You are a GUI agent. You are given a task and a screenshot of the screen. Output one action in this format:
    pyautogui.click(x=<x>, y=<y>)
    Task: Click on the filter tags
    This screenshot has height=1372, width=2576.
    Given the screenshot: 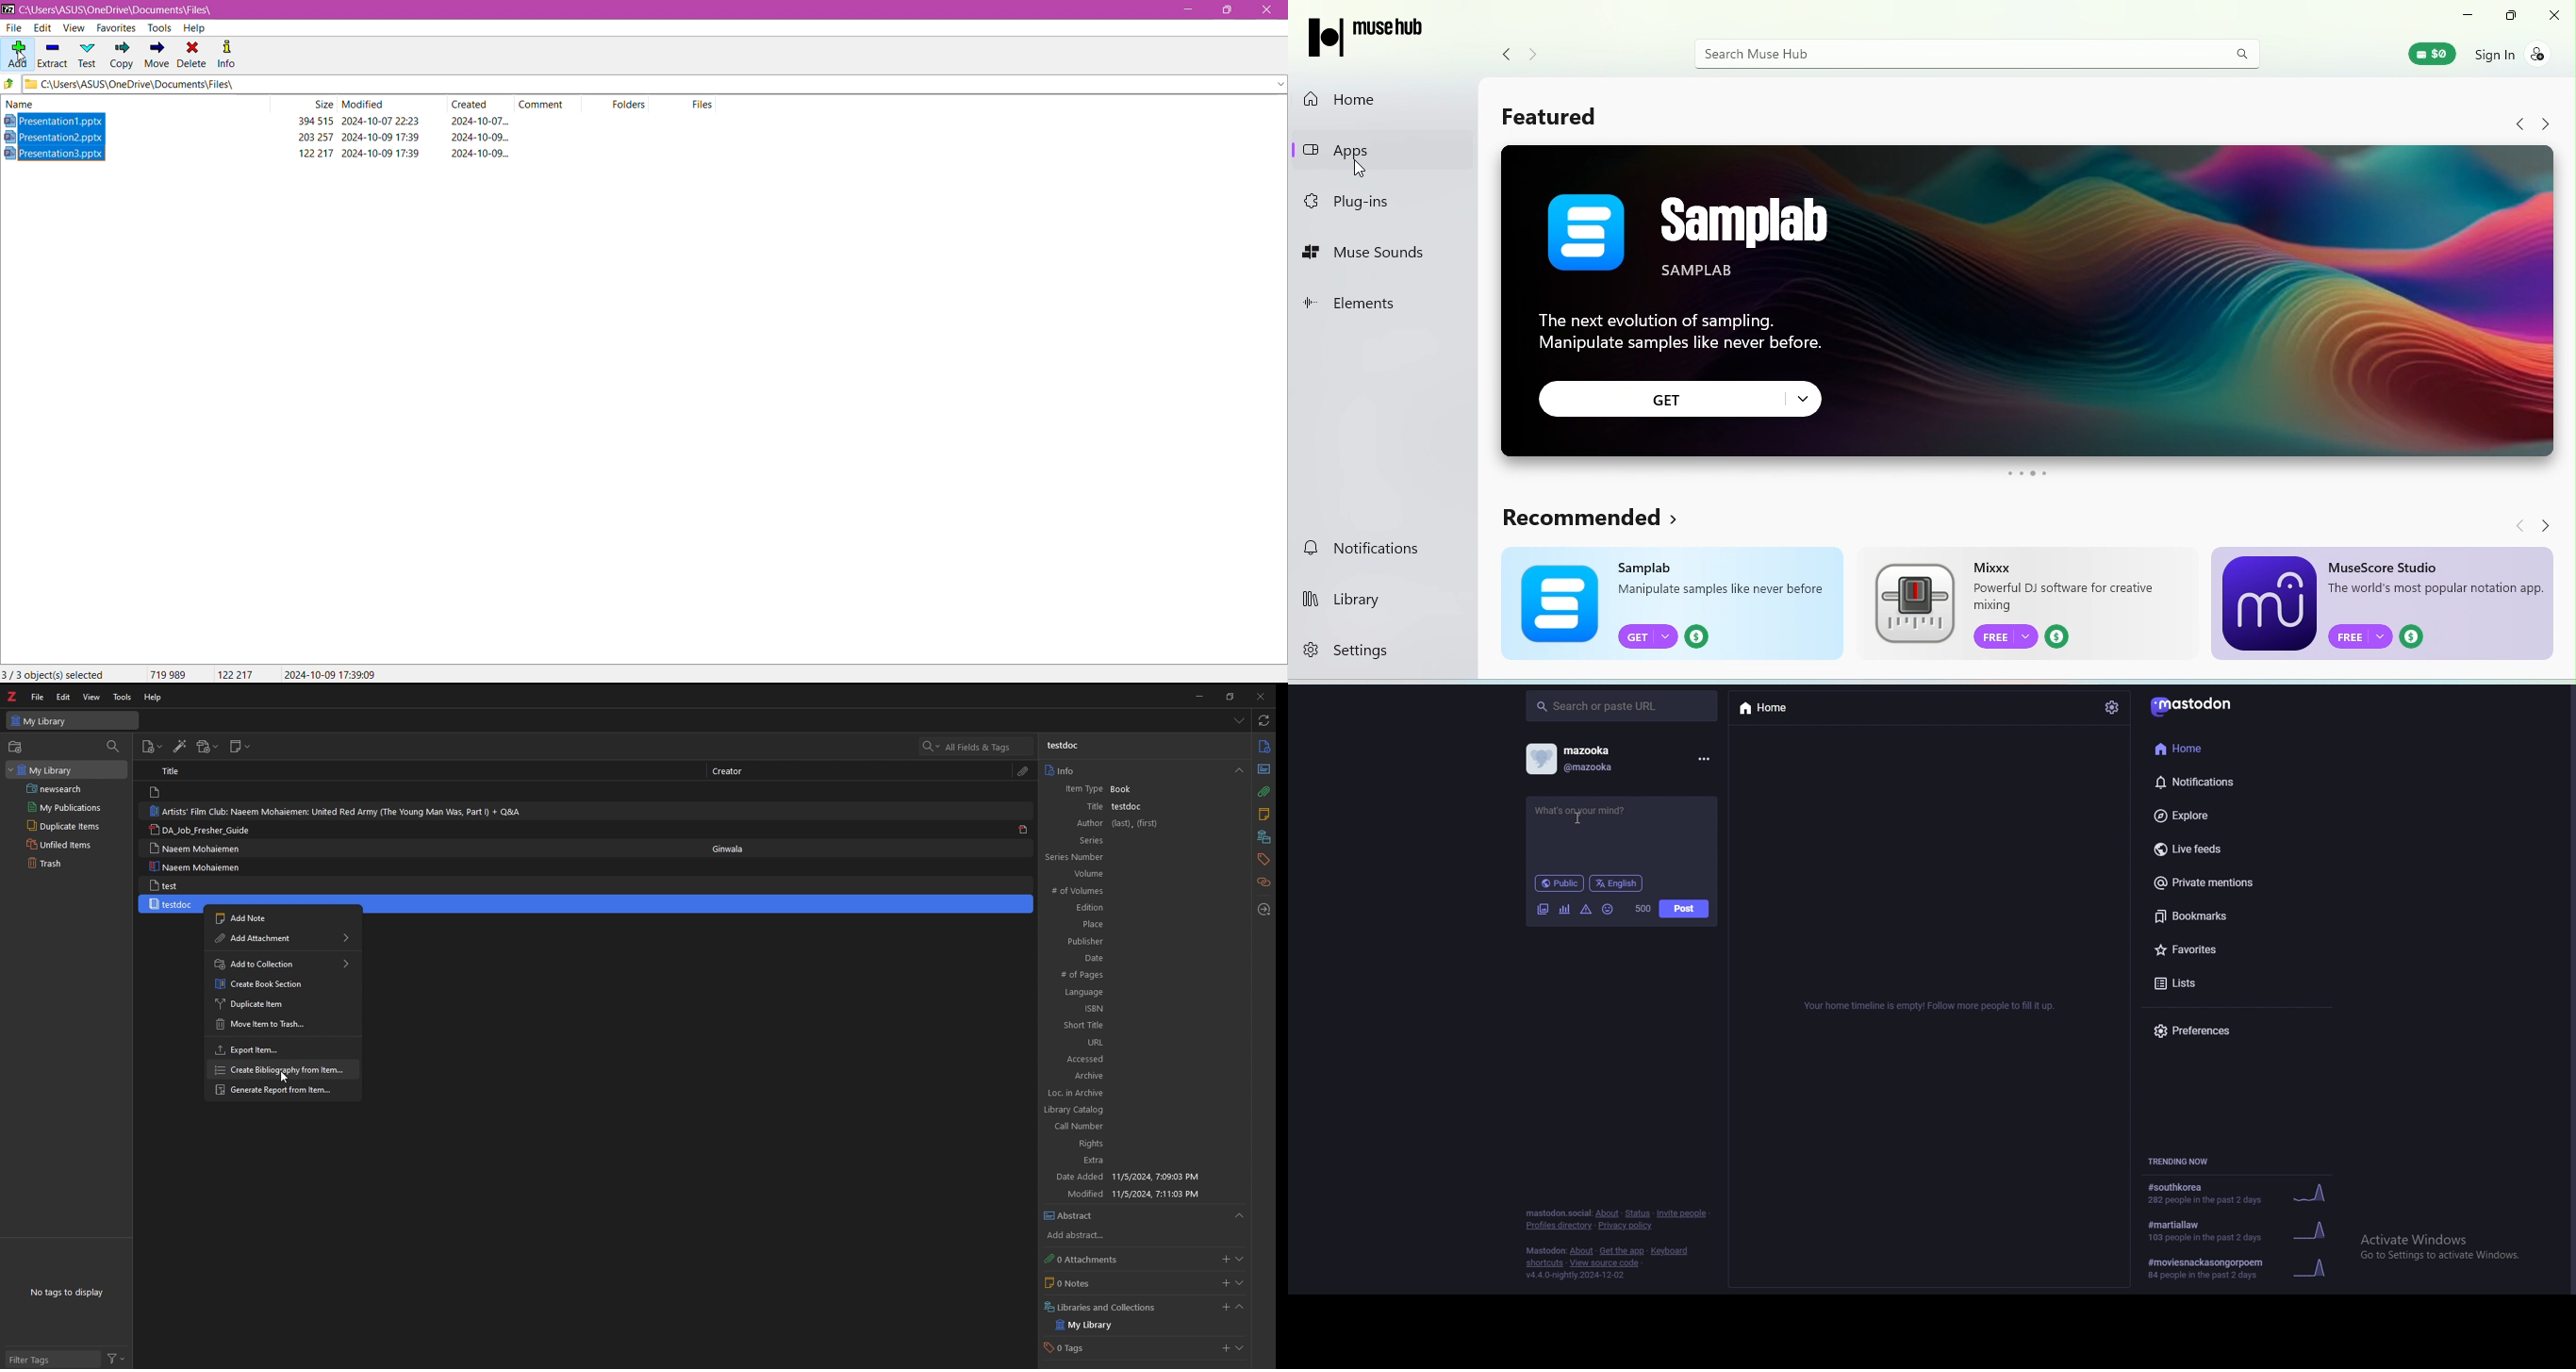 What is the action you would take?
    pyautogui.click(x=51, y=1360)
    